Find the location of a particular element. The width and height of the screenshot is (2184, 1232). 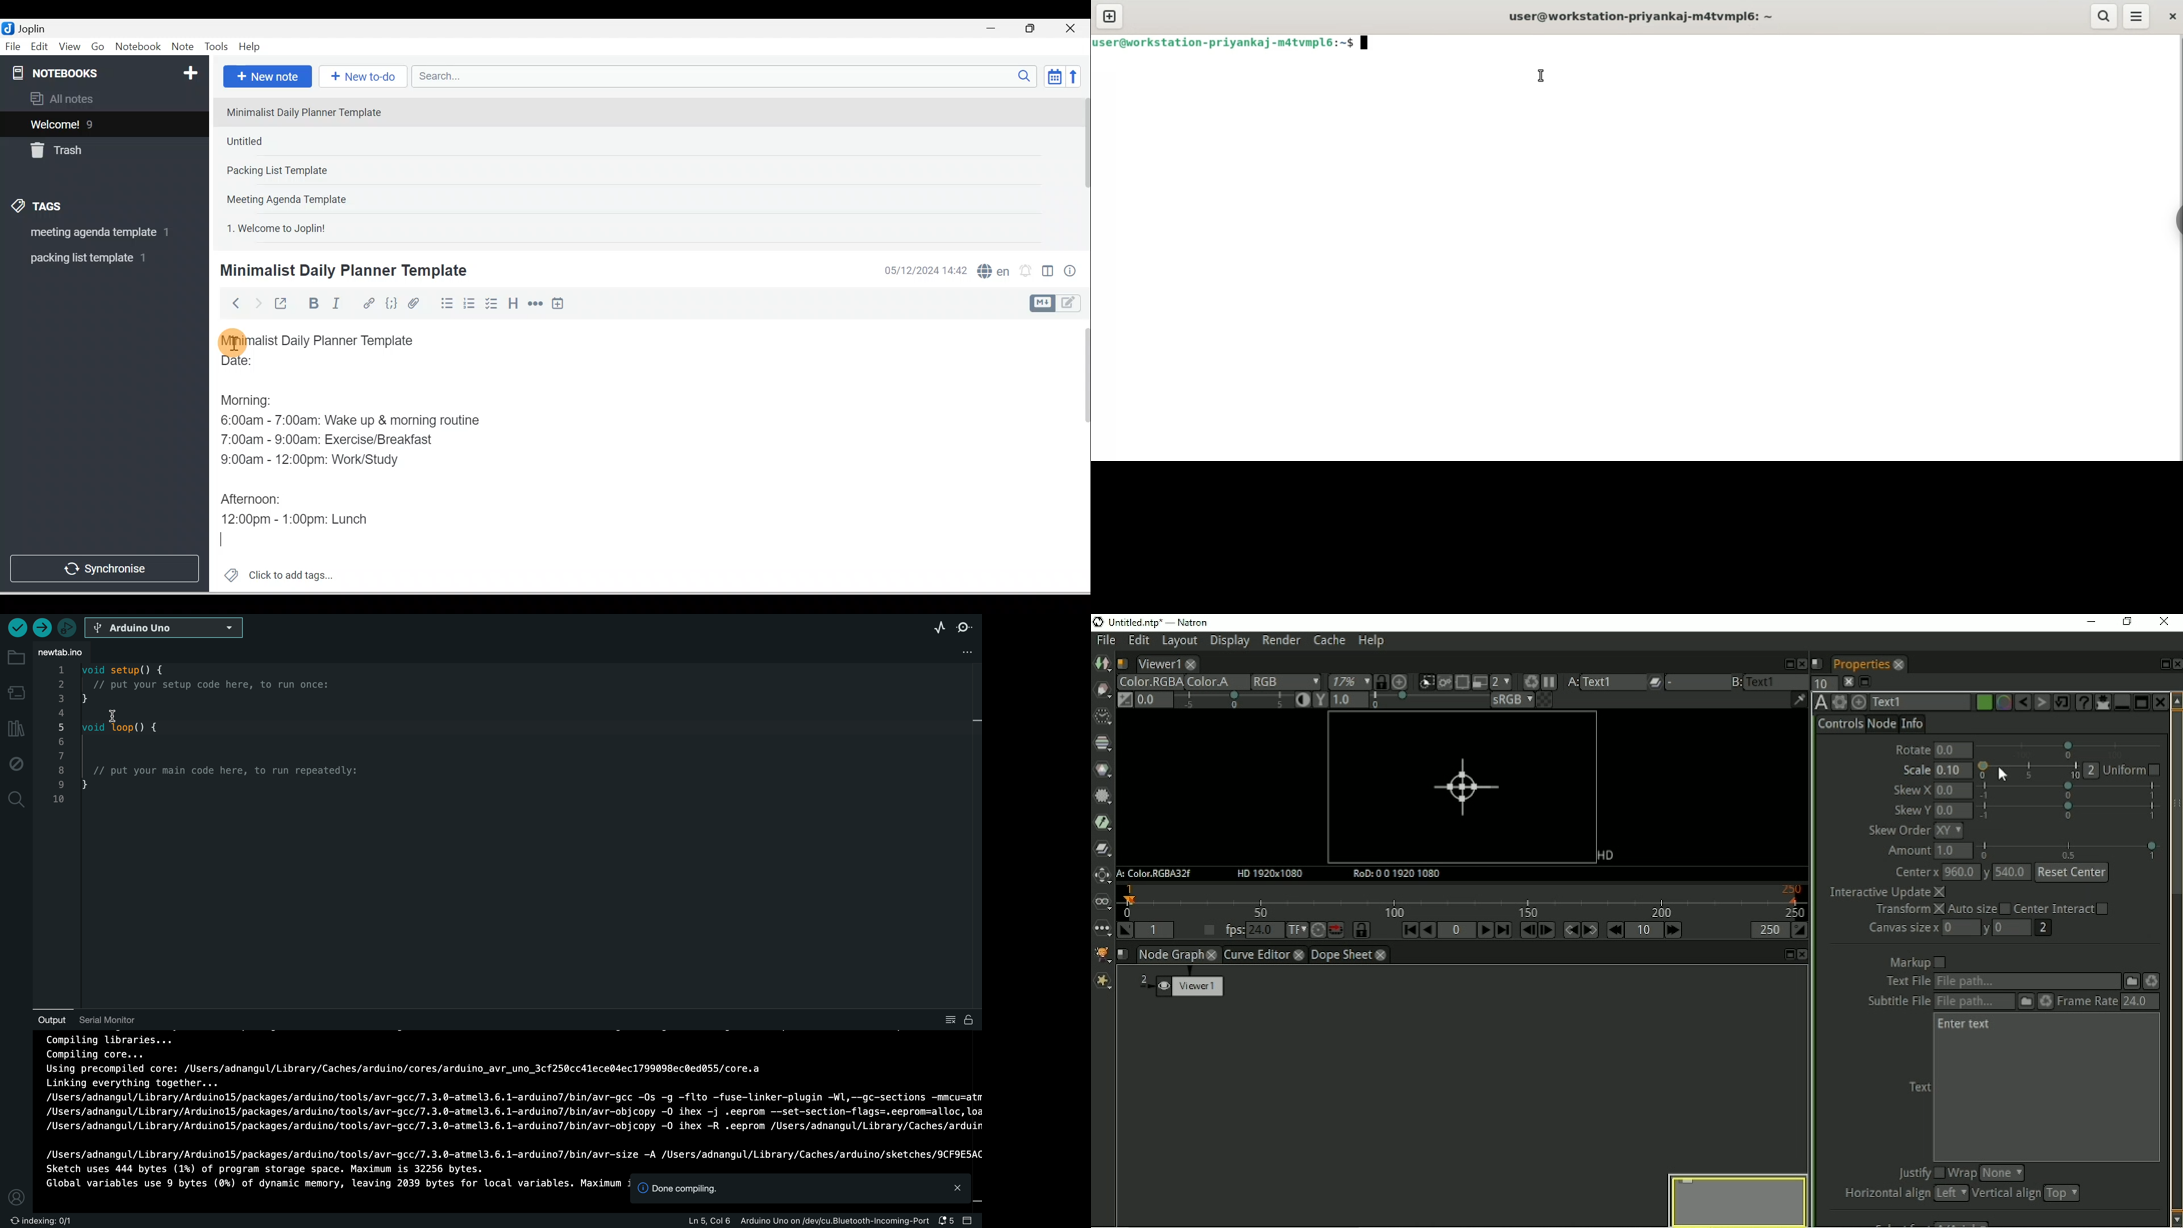

View is located at coordinates (69, 47).